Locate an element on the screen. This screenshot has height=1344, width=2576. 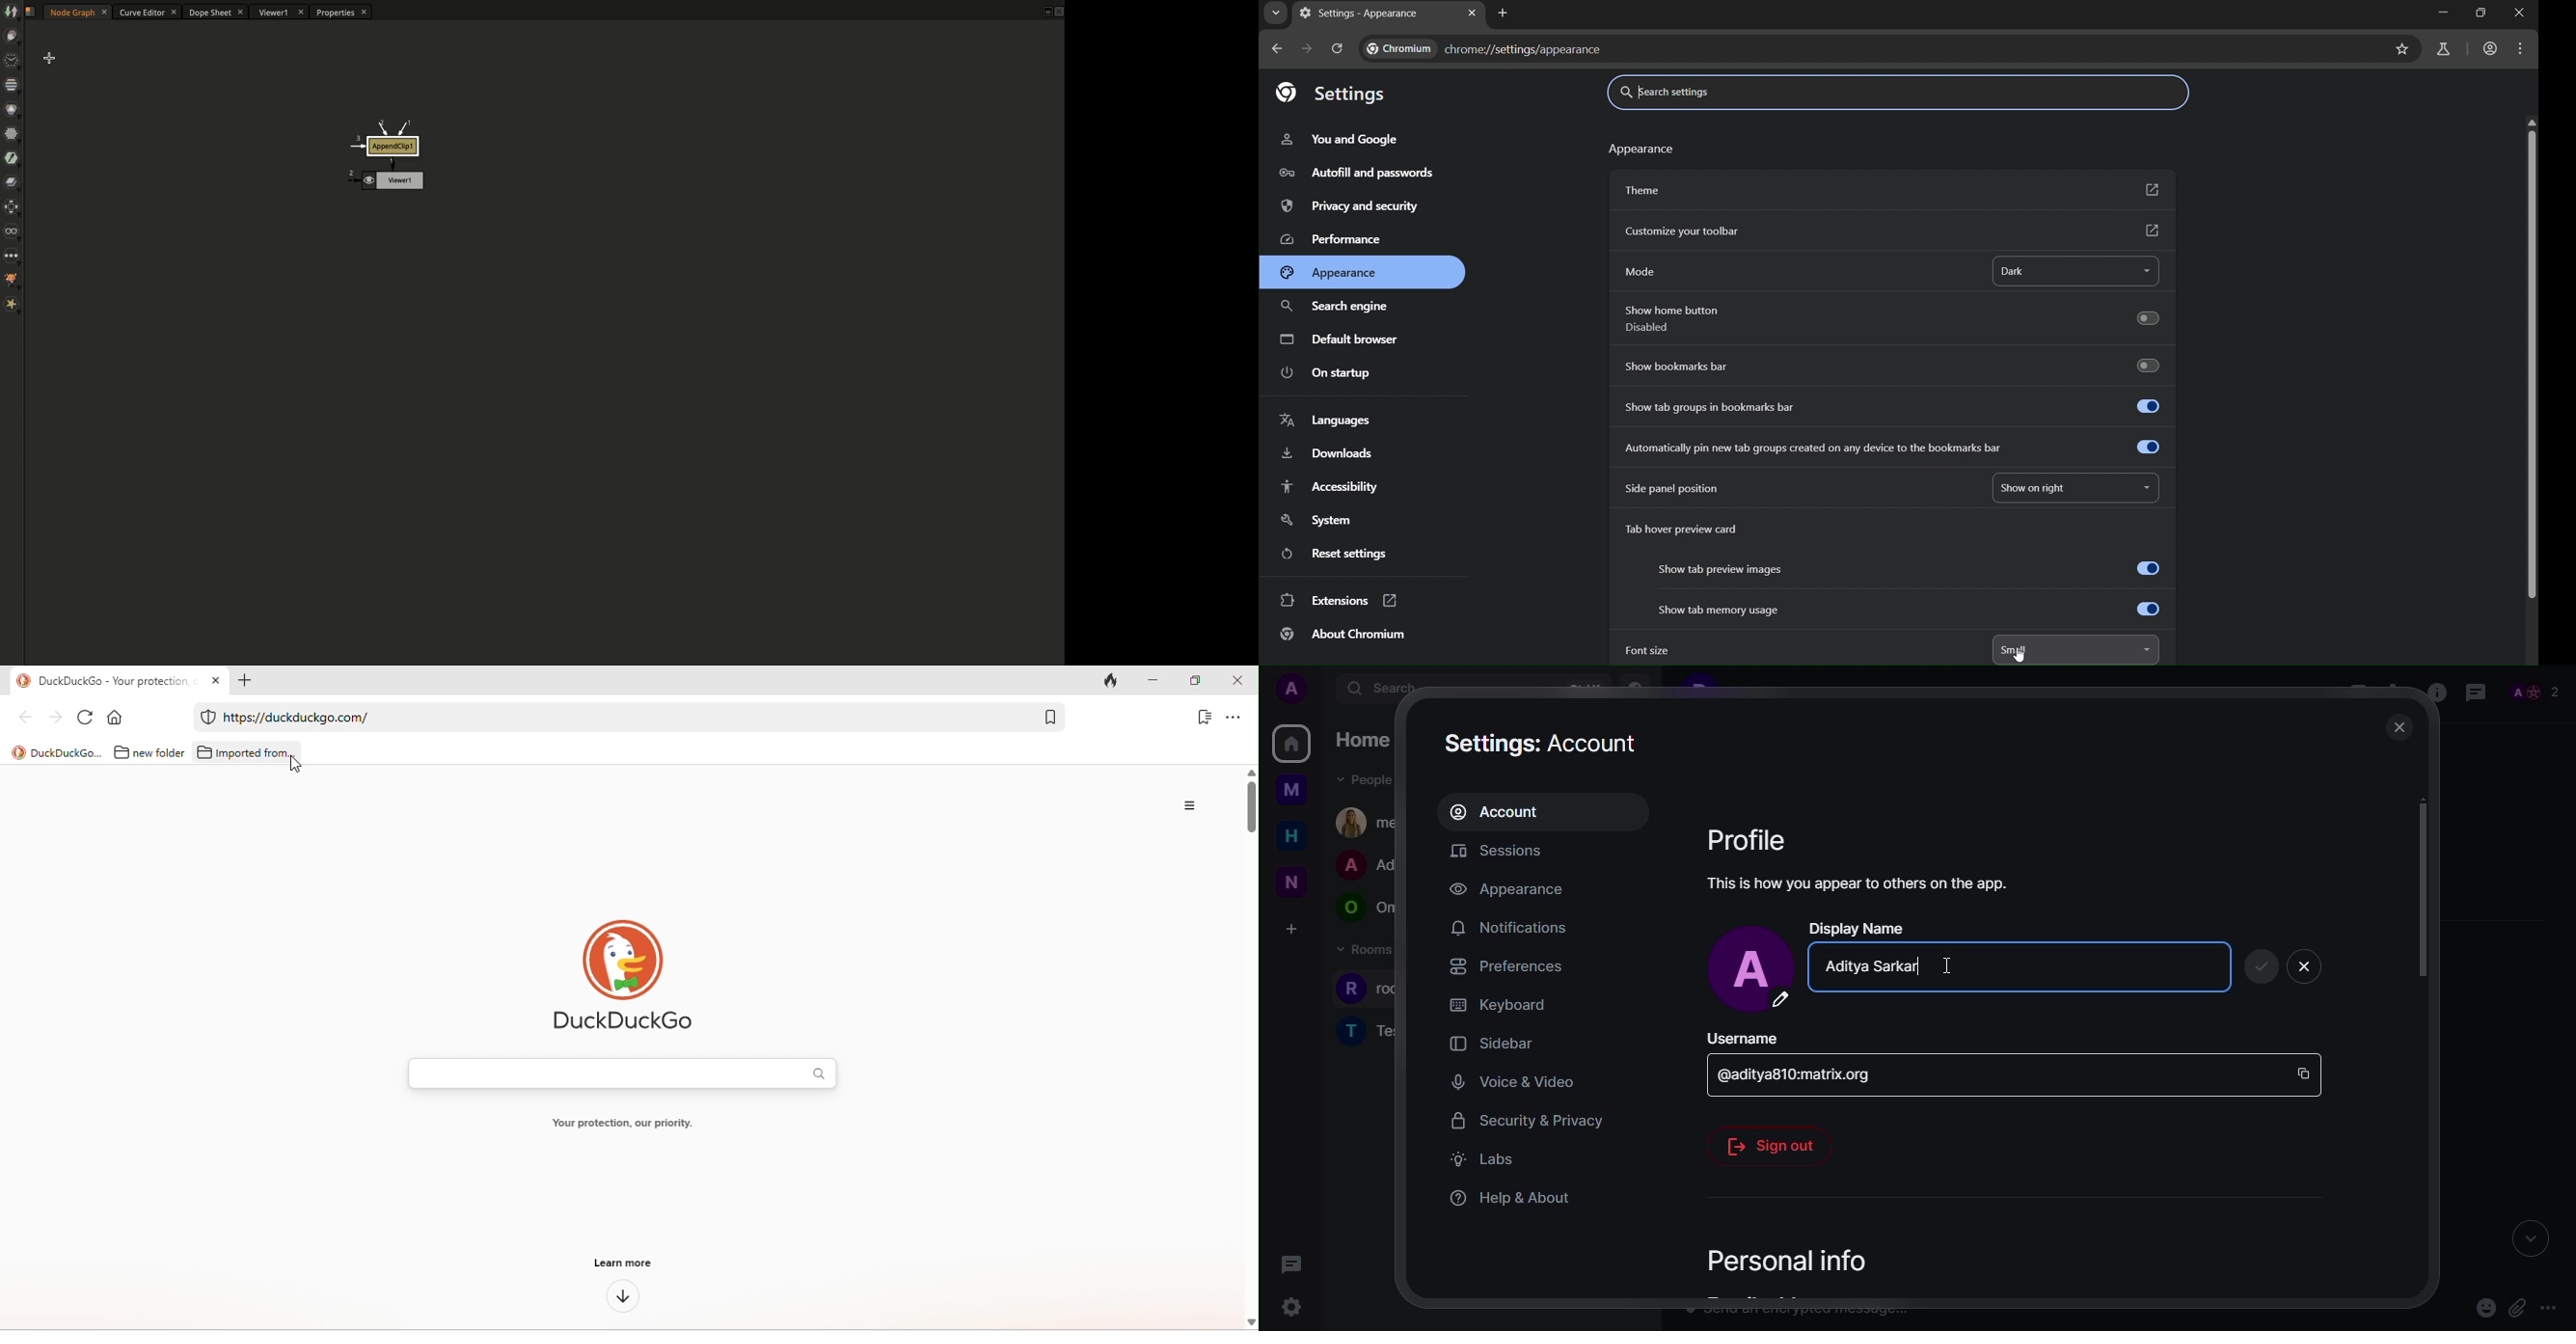
show tab groups in bookmarks bar is located at coordinates (1891, 404).